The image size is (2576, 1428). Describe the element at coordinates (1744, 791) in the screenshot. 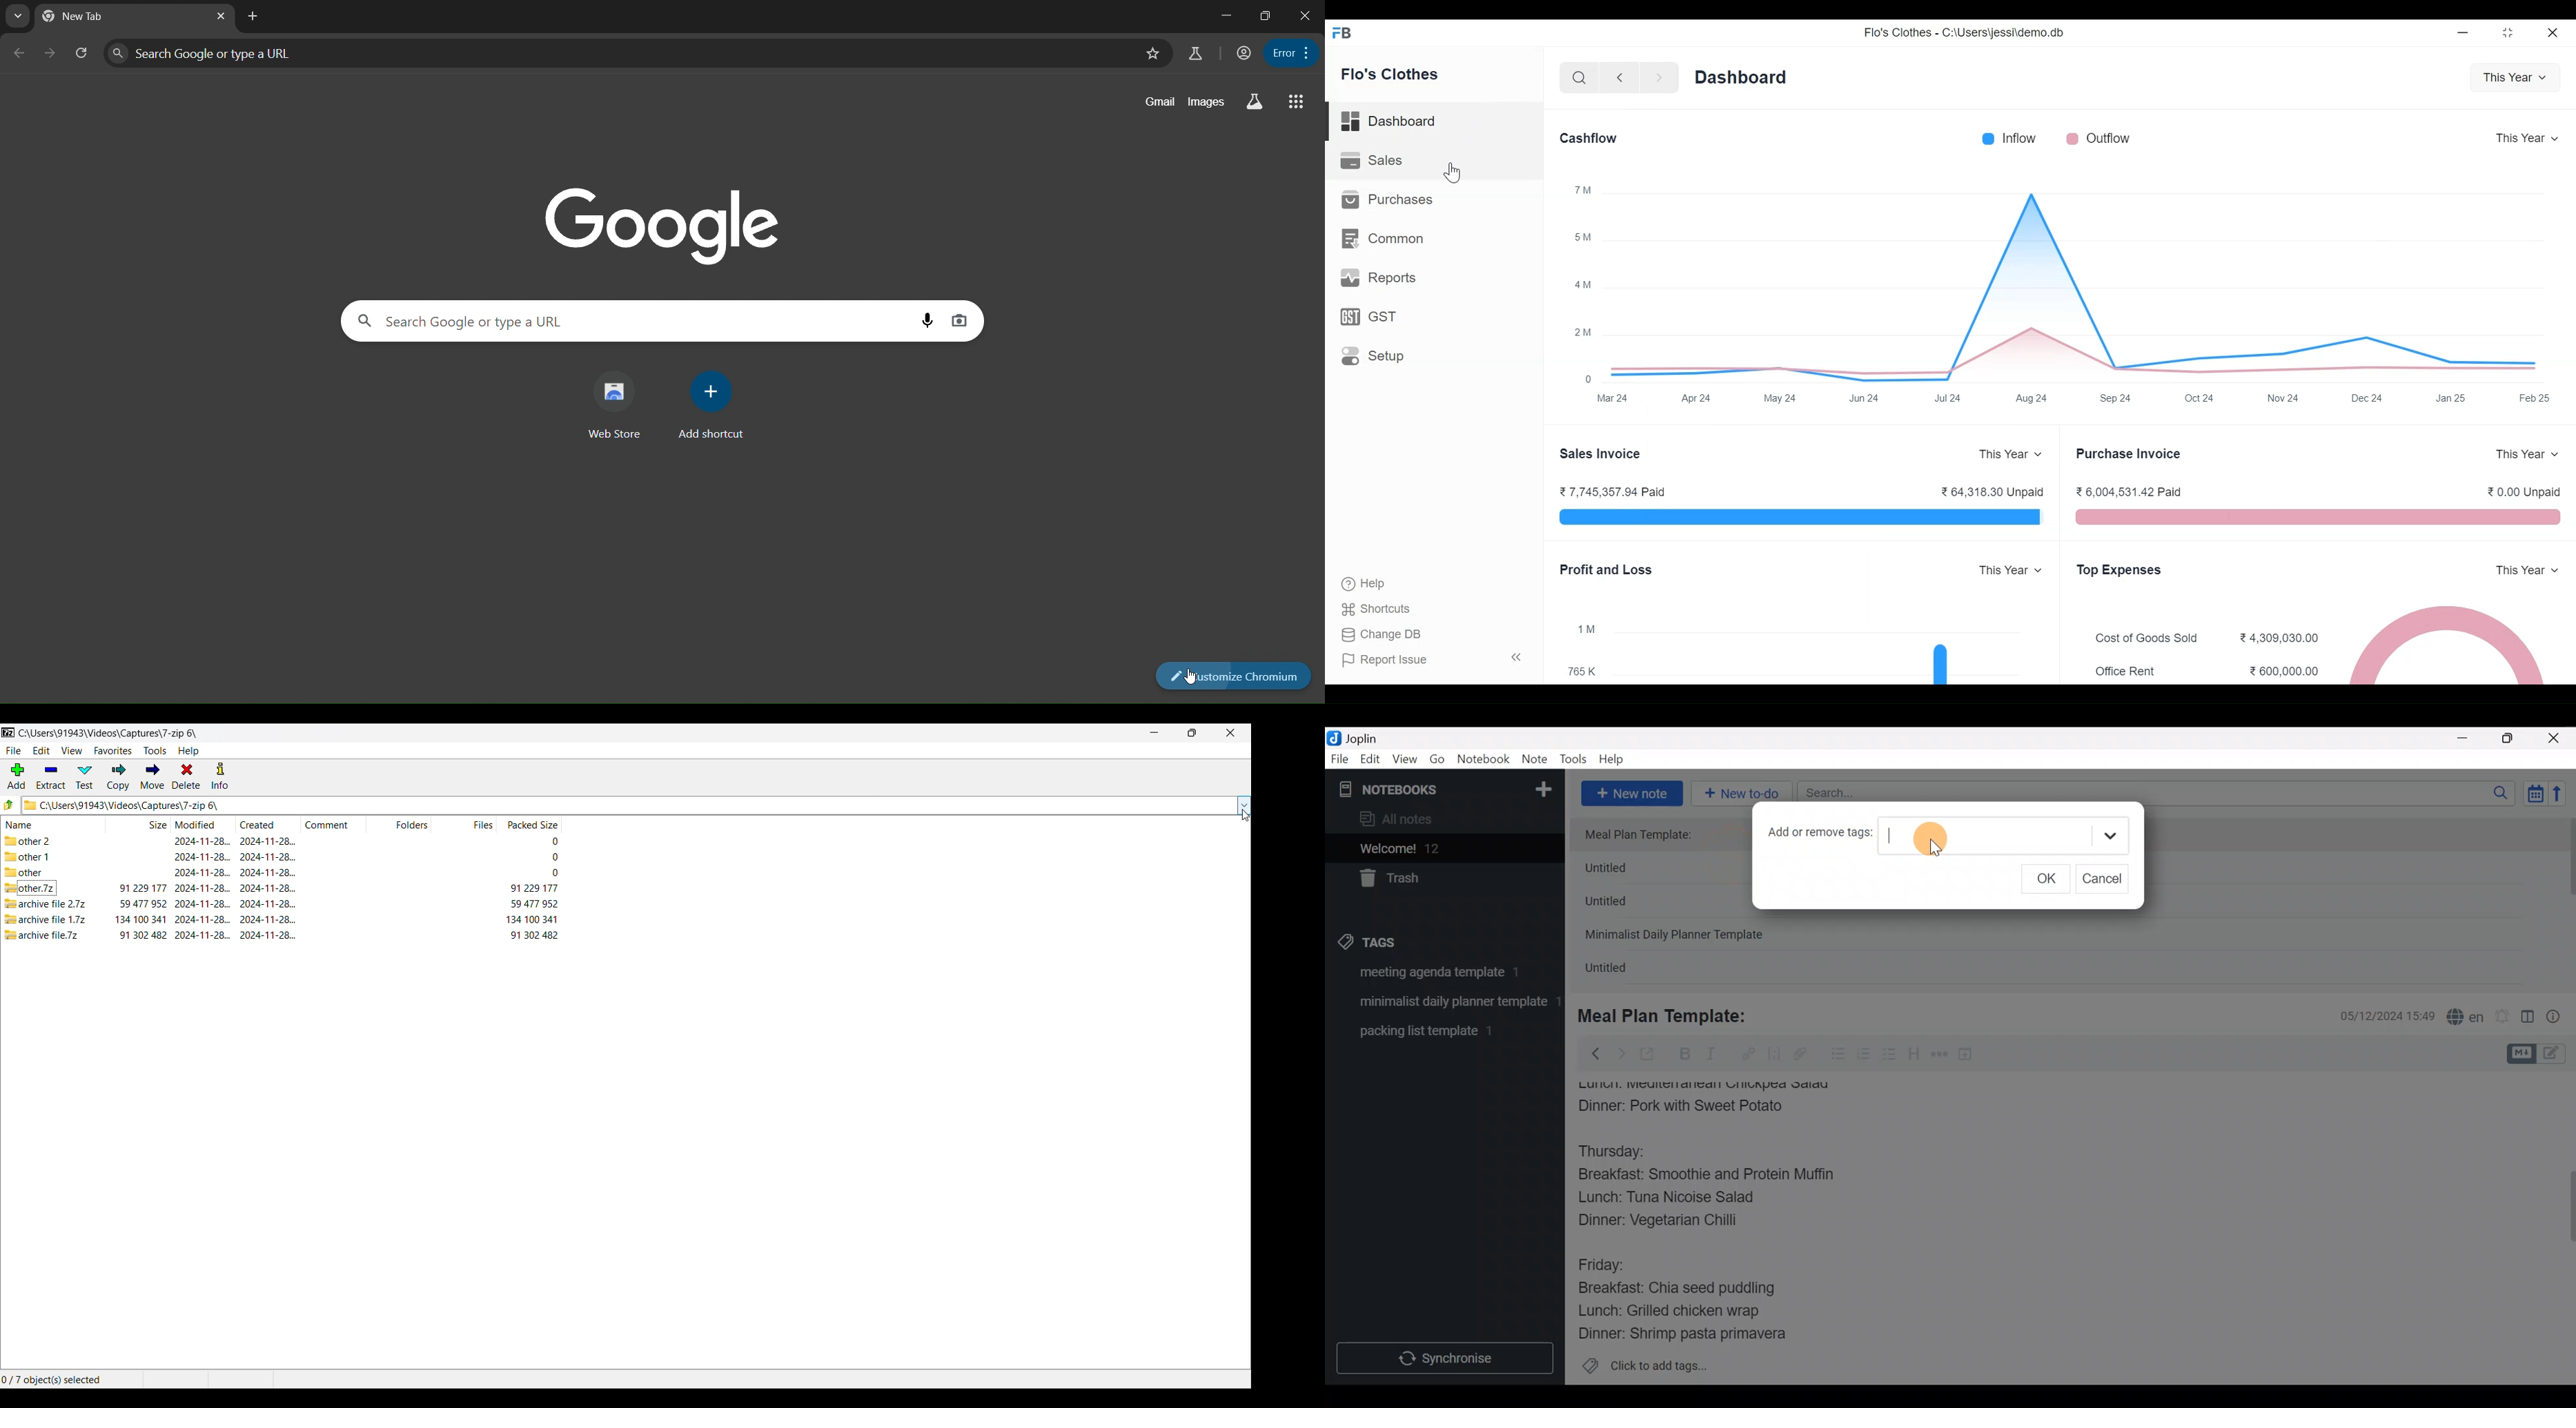

I see `New to-do` at that location.